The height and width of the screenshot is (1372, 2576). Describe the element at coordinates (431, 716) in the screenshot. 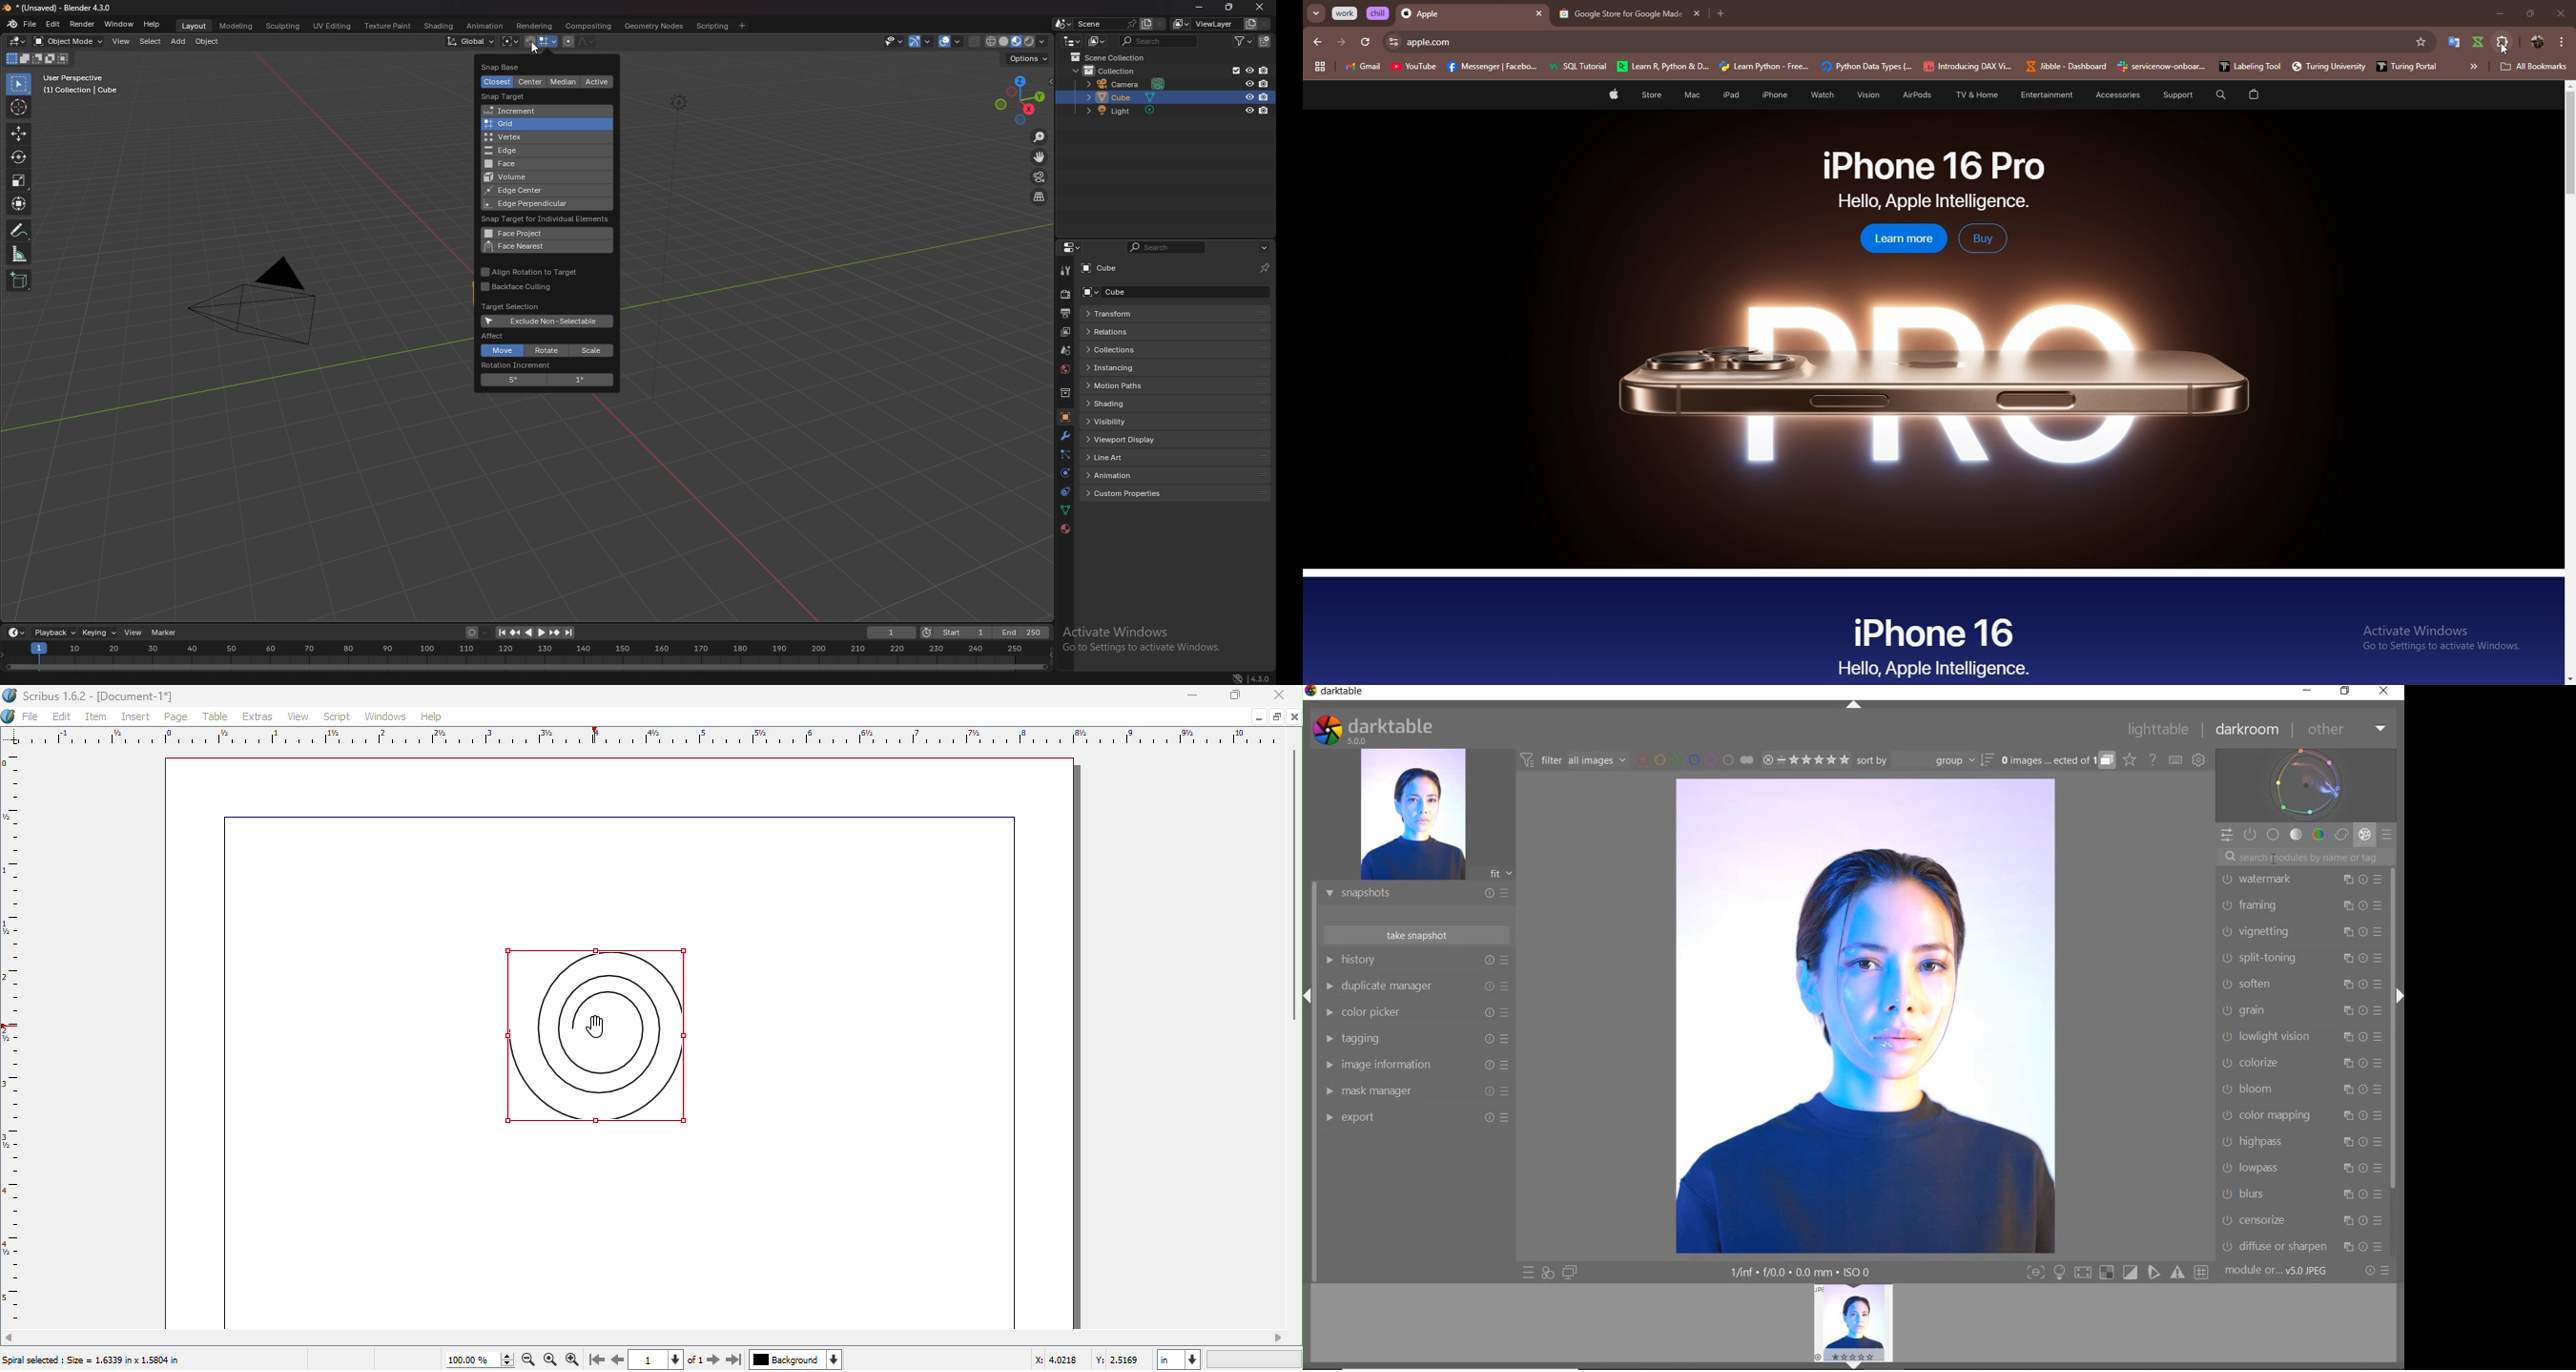

I see `Help` at that location.